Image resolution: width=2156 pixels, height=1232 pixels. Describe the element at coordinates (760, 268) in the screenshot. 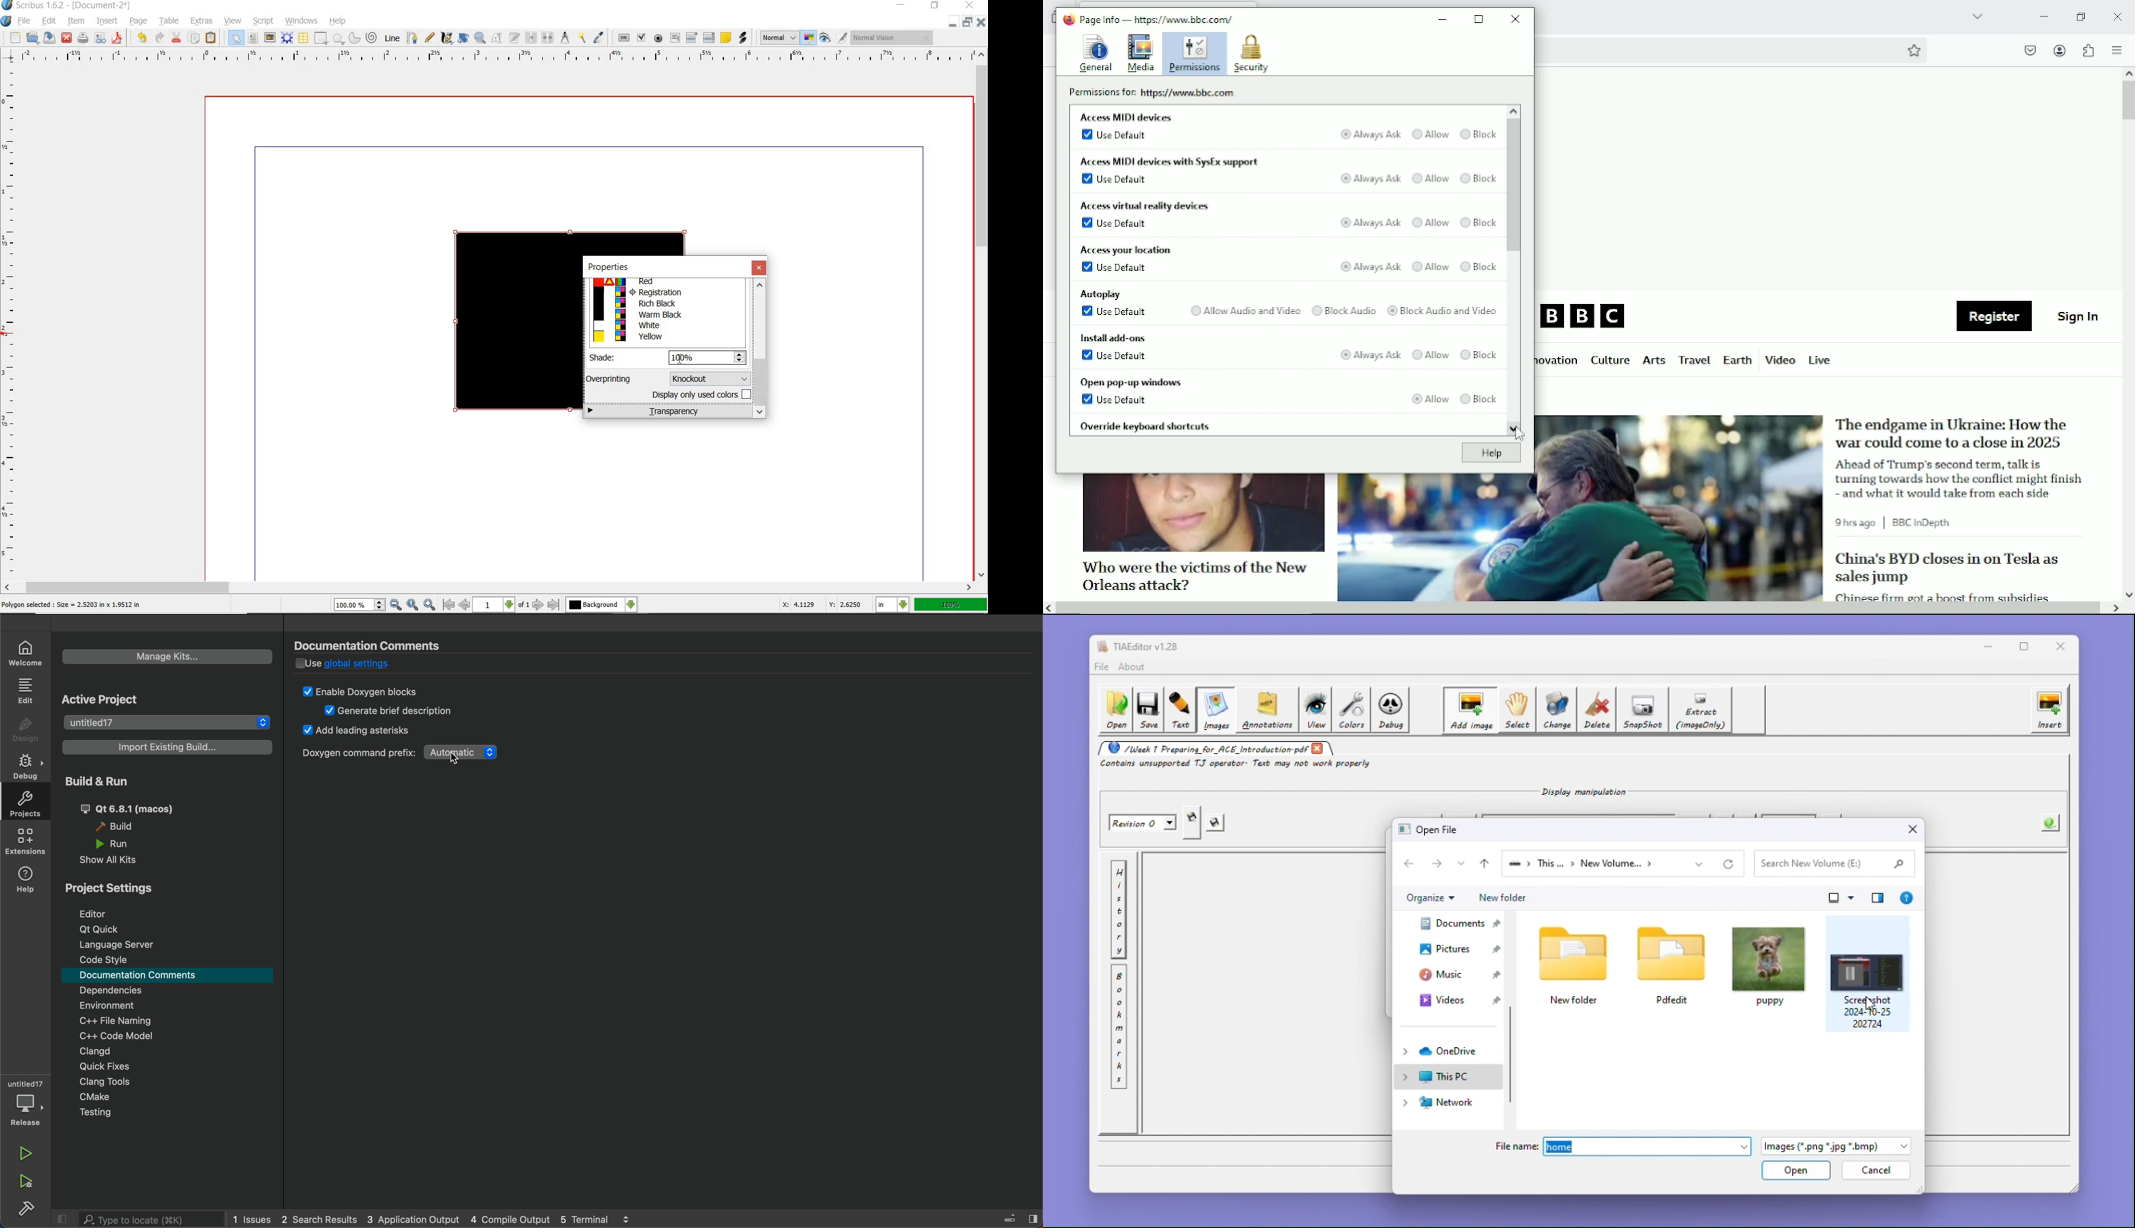

I see `close` at that location.